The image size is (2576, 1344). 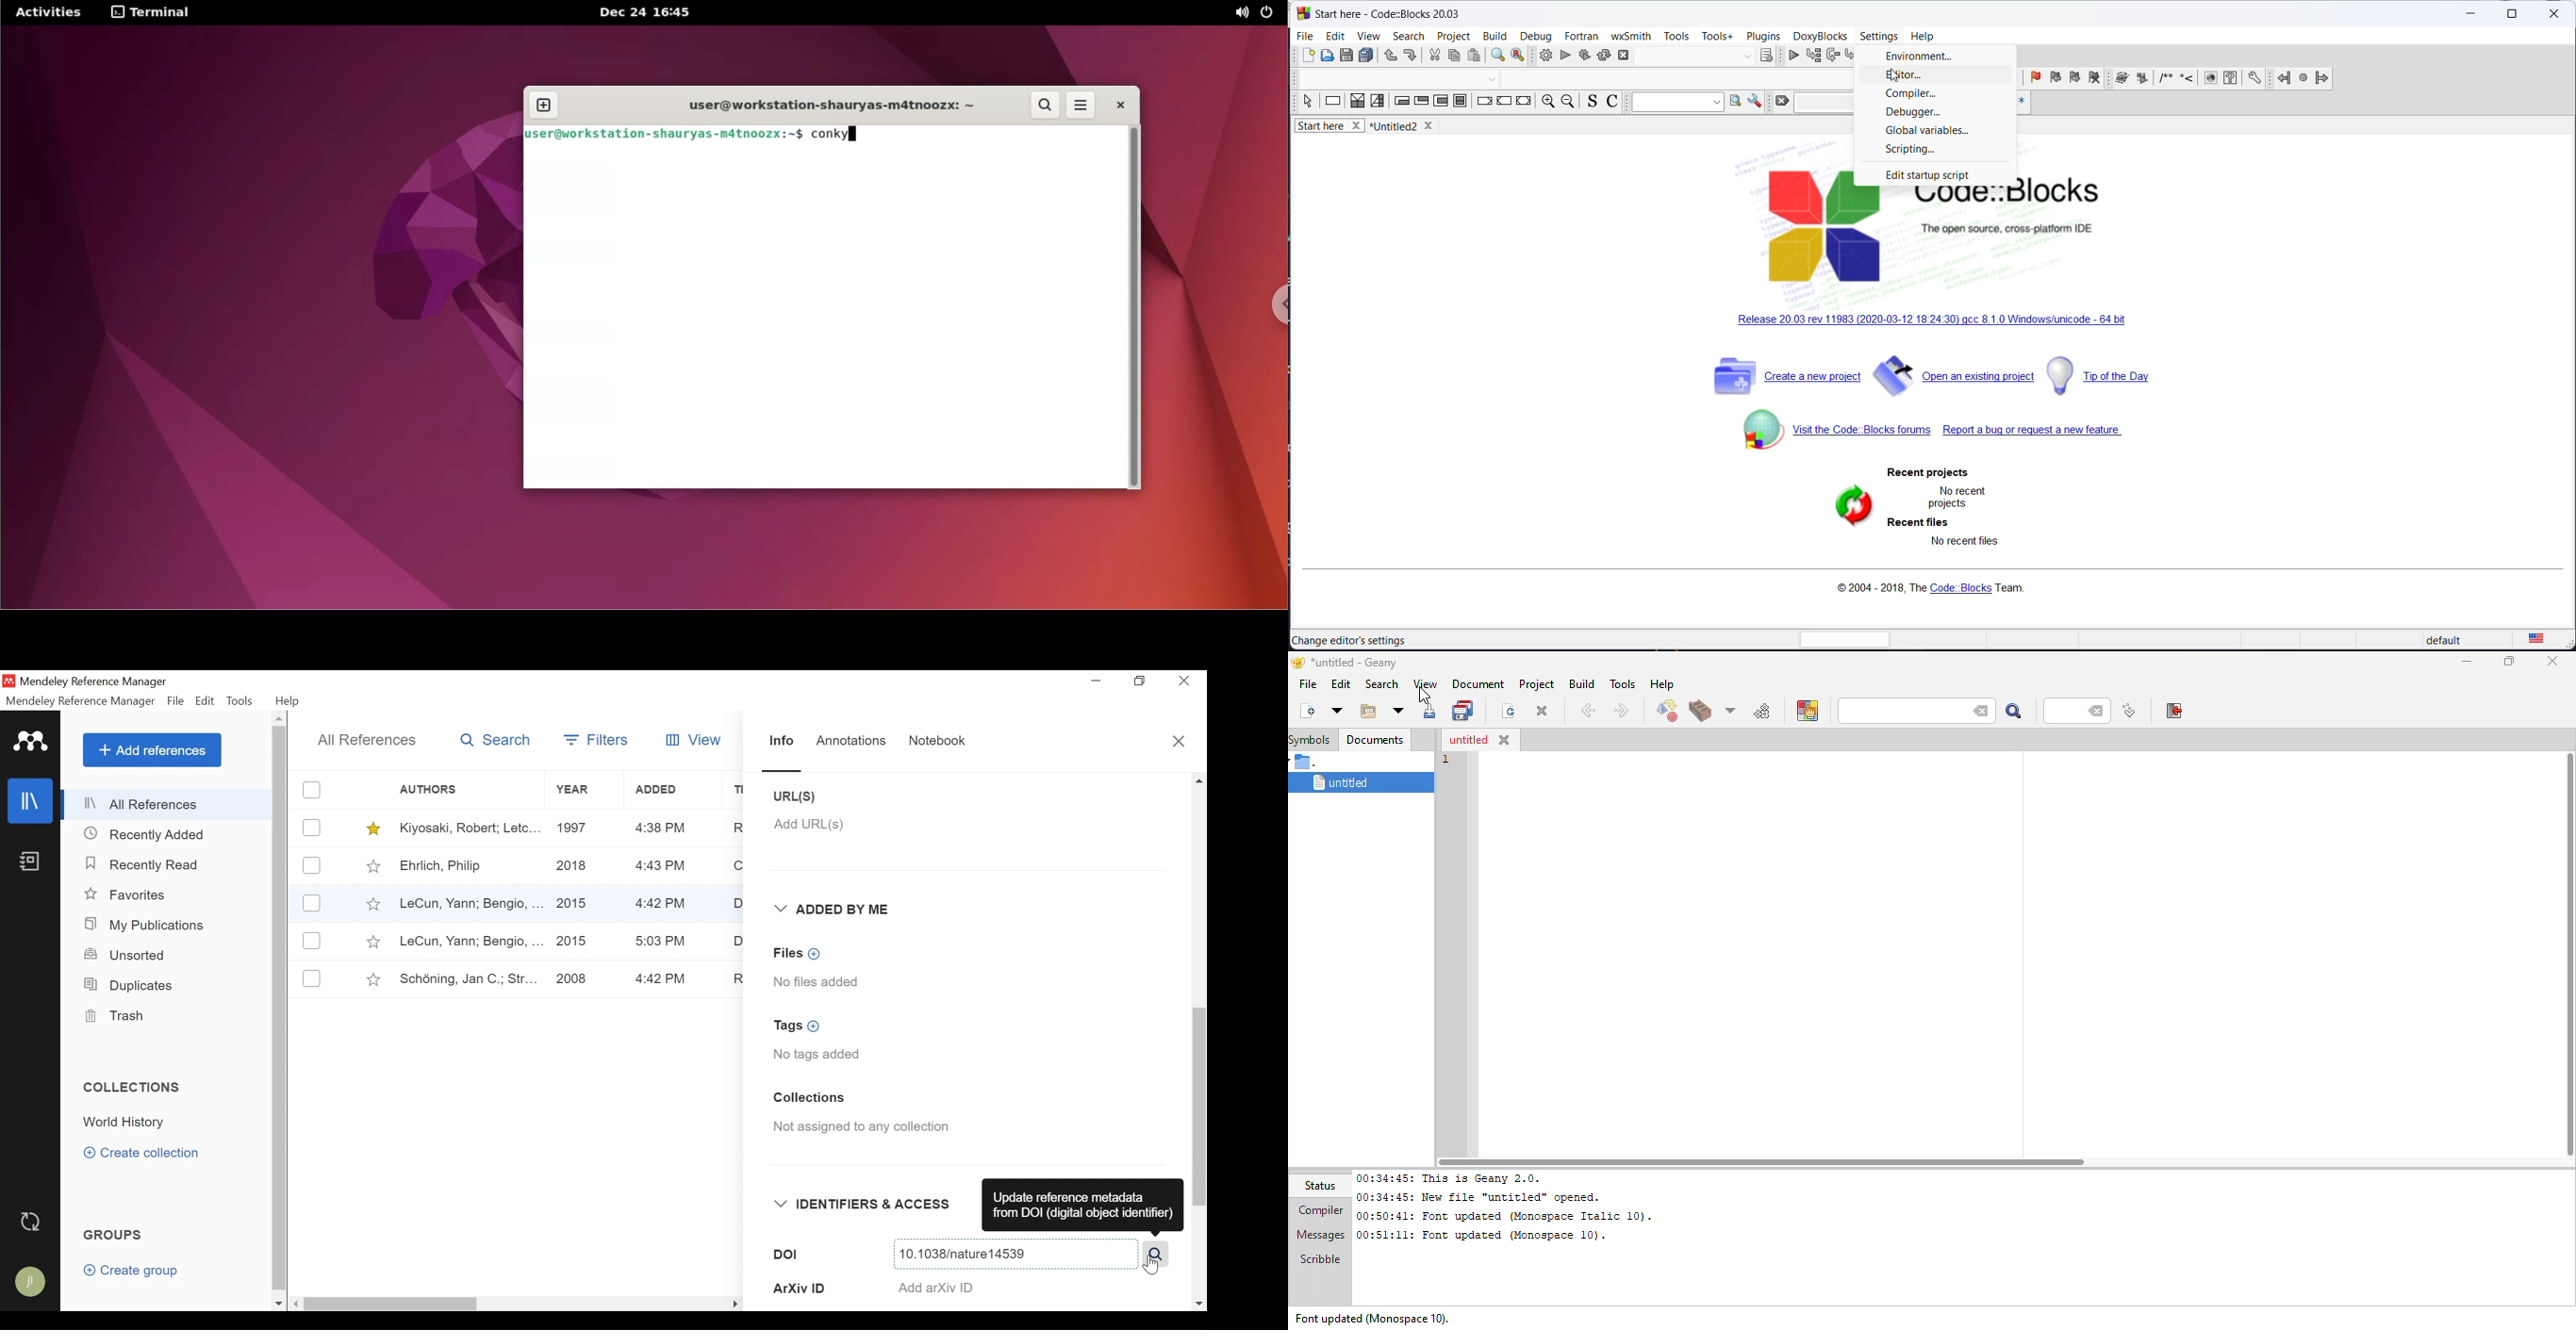 I want to click on change editor settings, so click(x=1351, y=641).